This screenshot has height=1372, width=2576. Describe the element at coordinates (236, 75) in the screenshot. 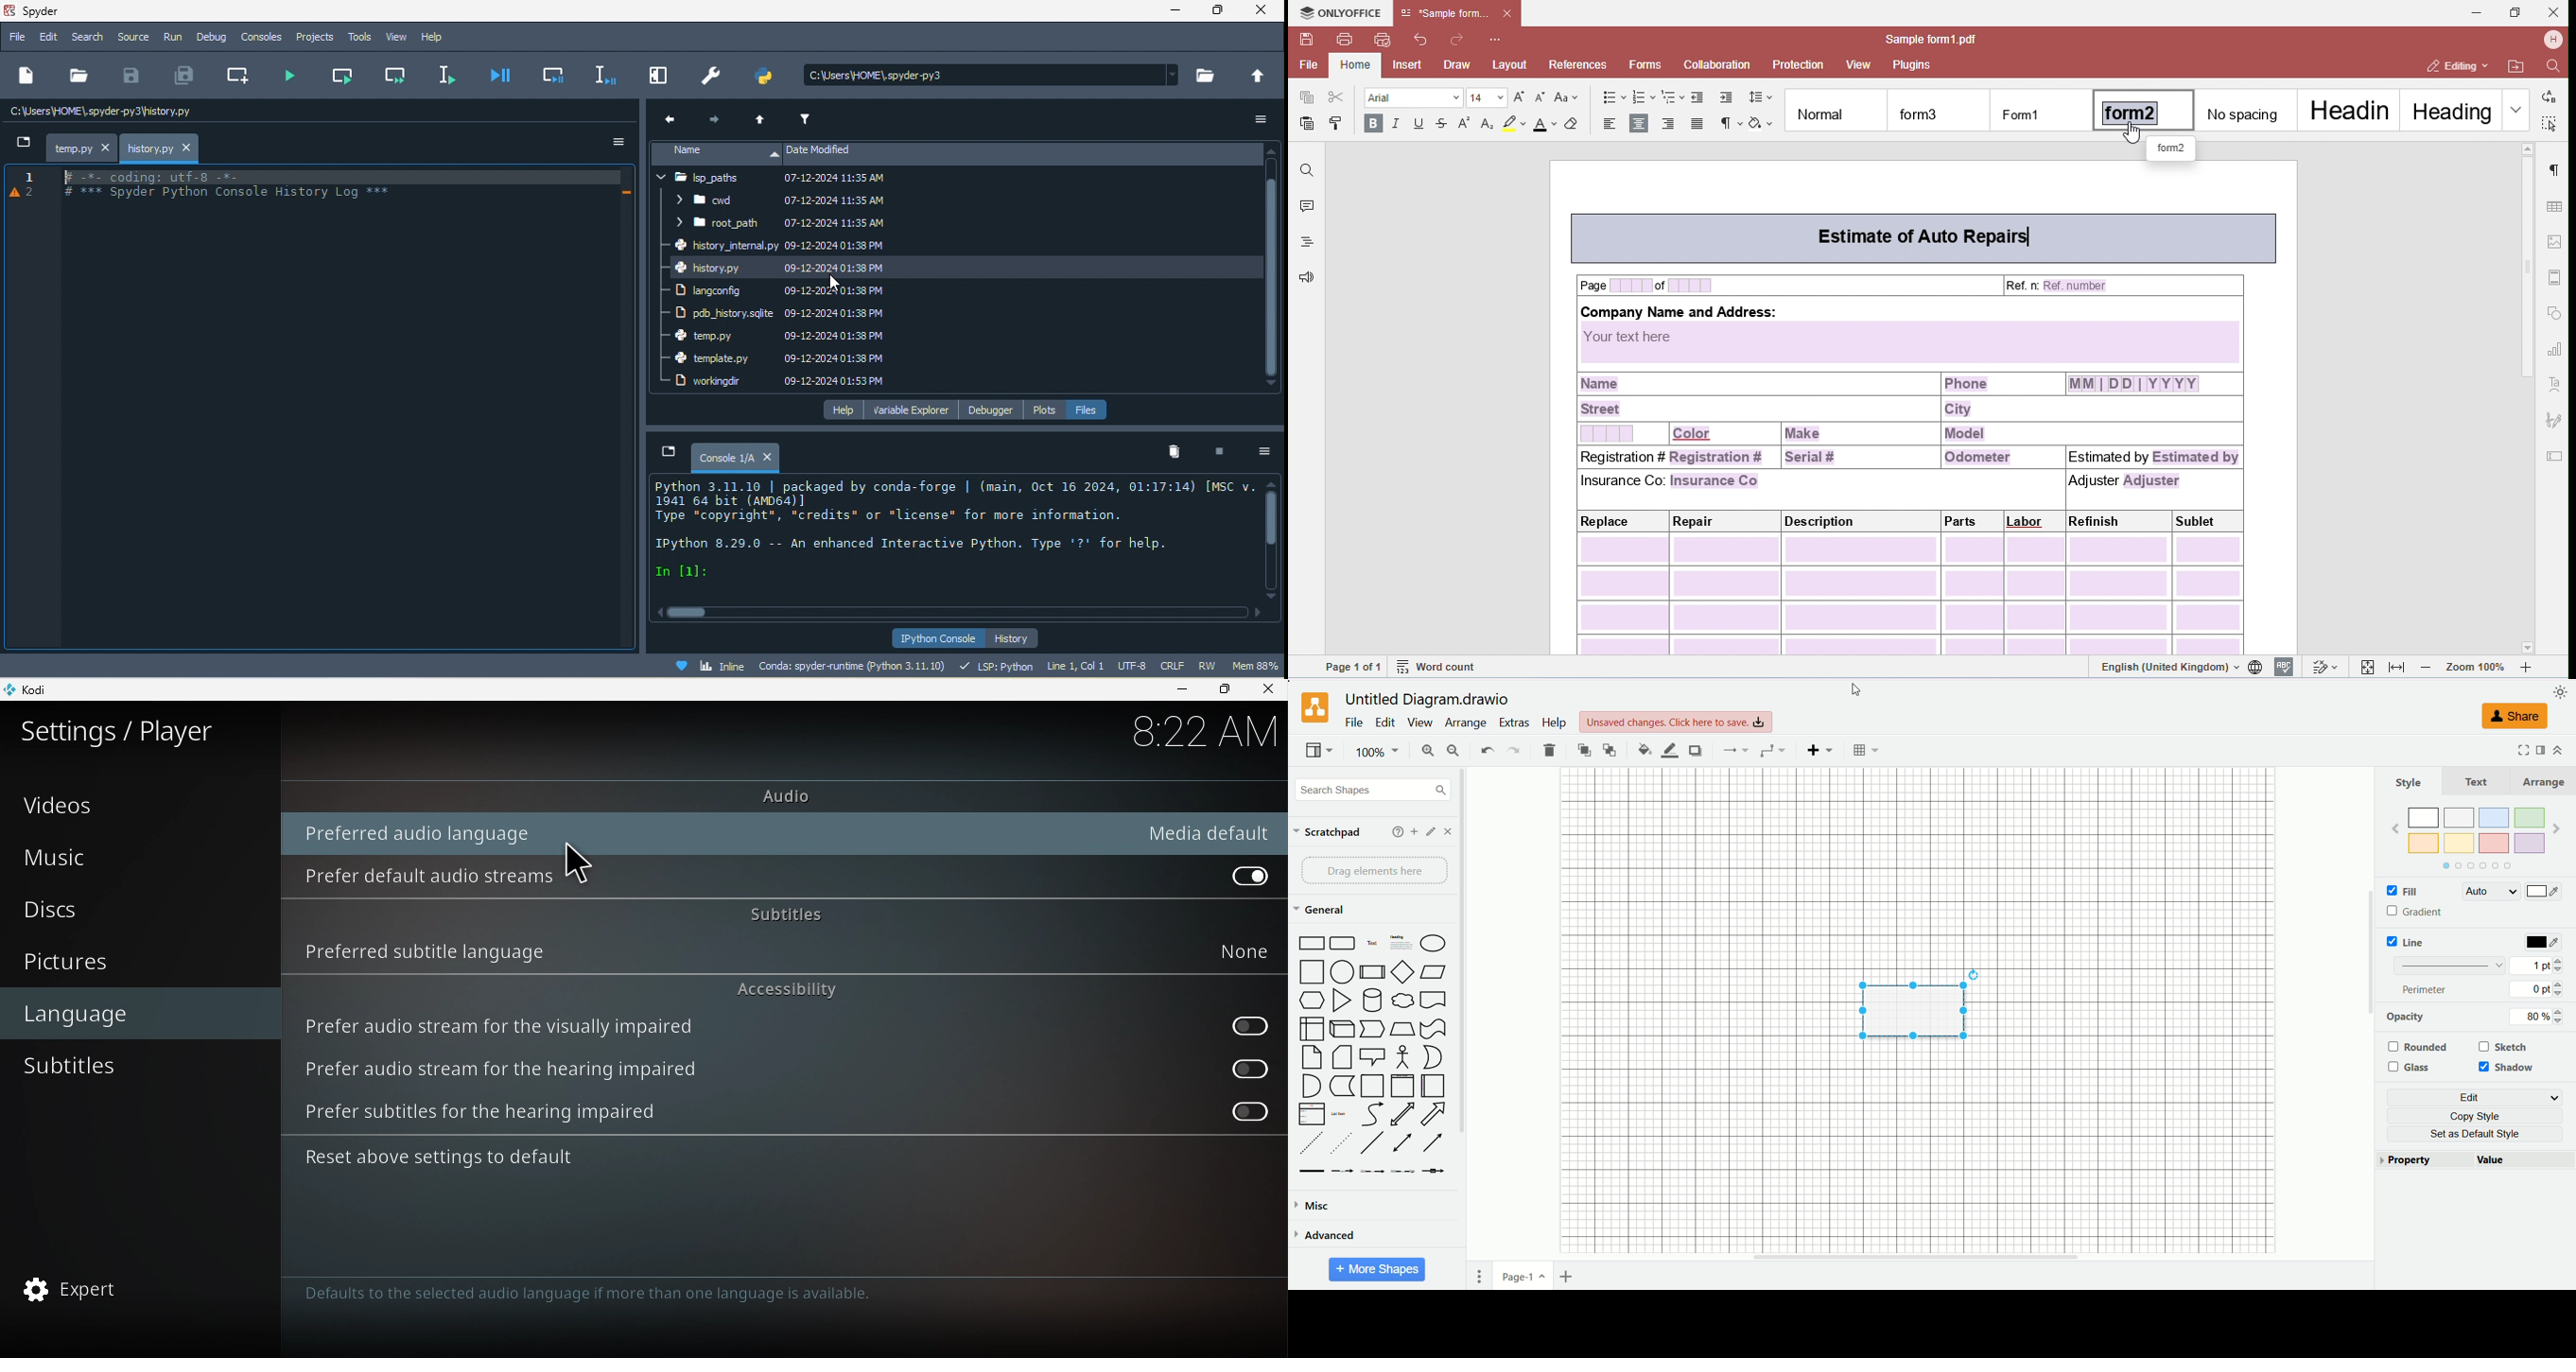

I see `create new cell` at that location.